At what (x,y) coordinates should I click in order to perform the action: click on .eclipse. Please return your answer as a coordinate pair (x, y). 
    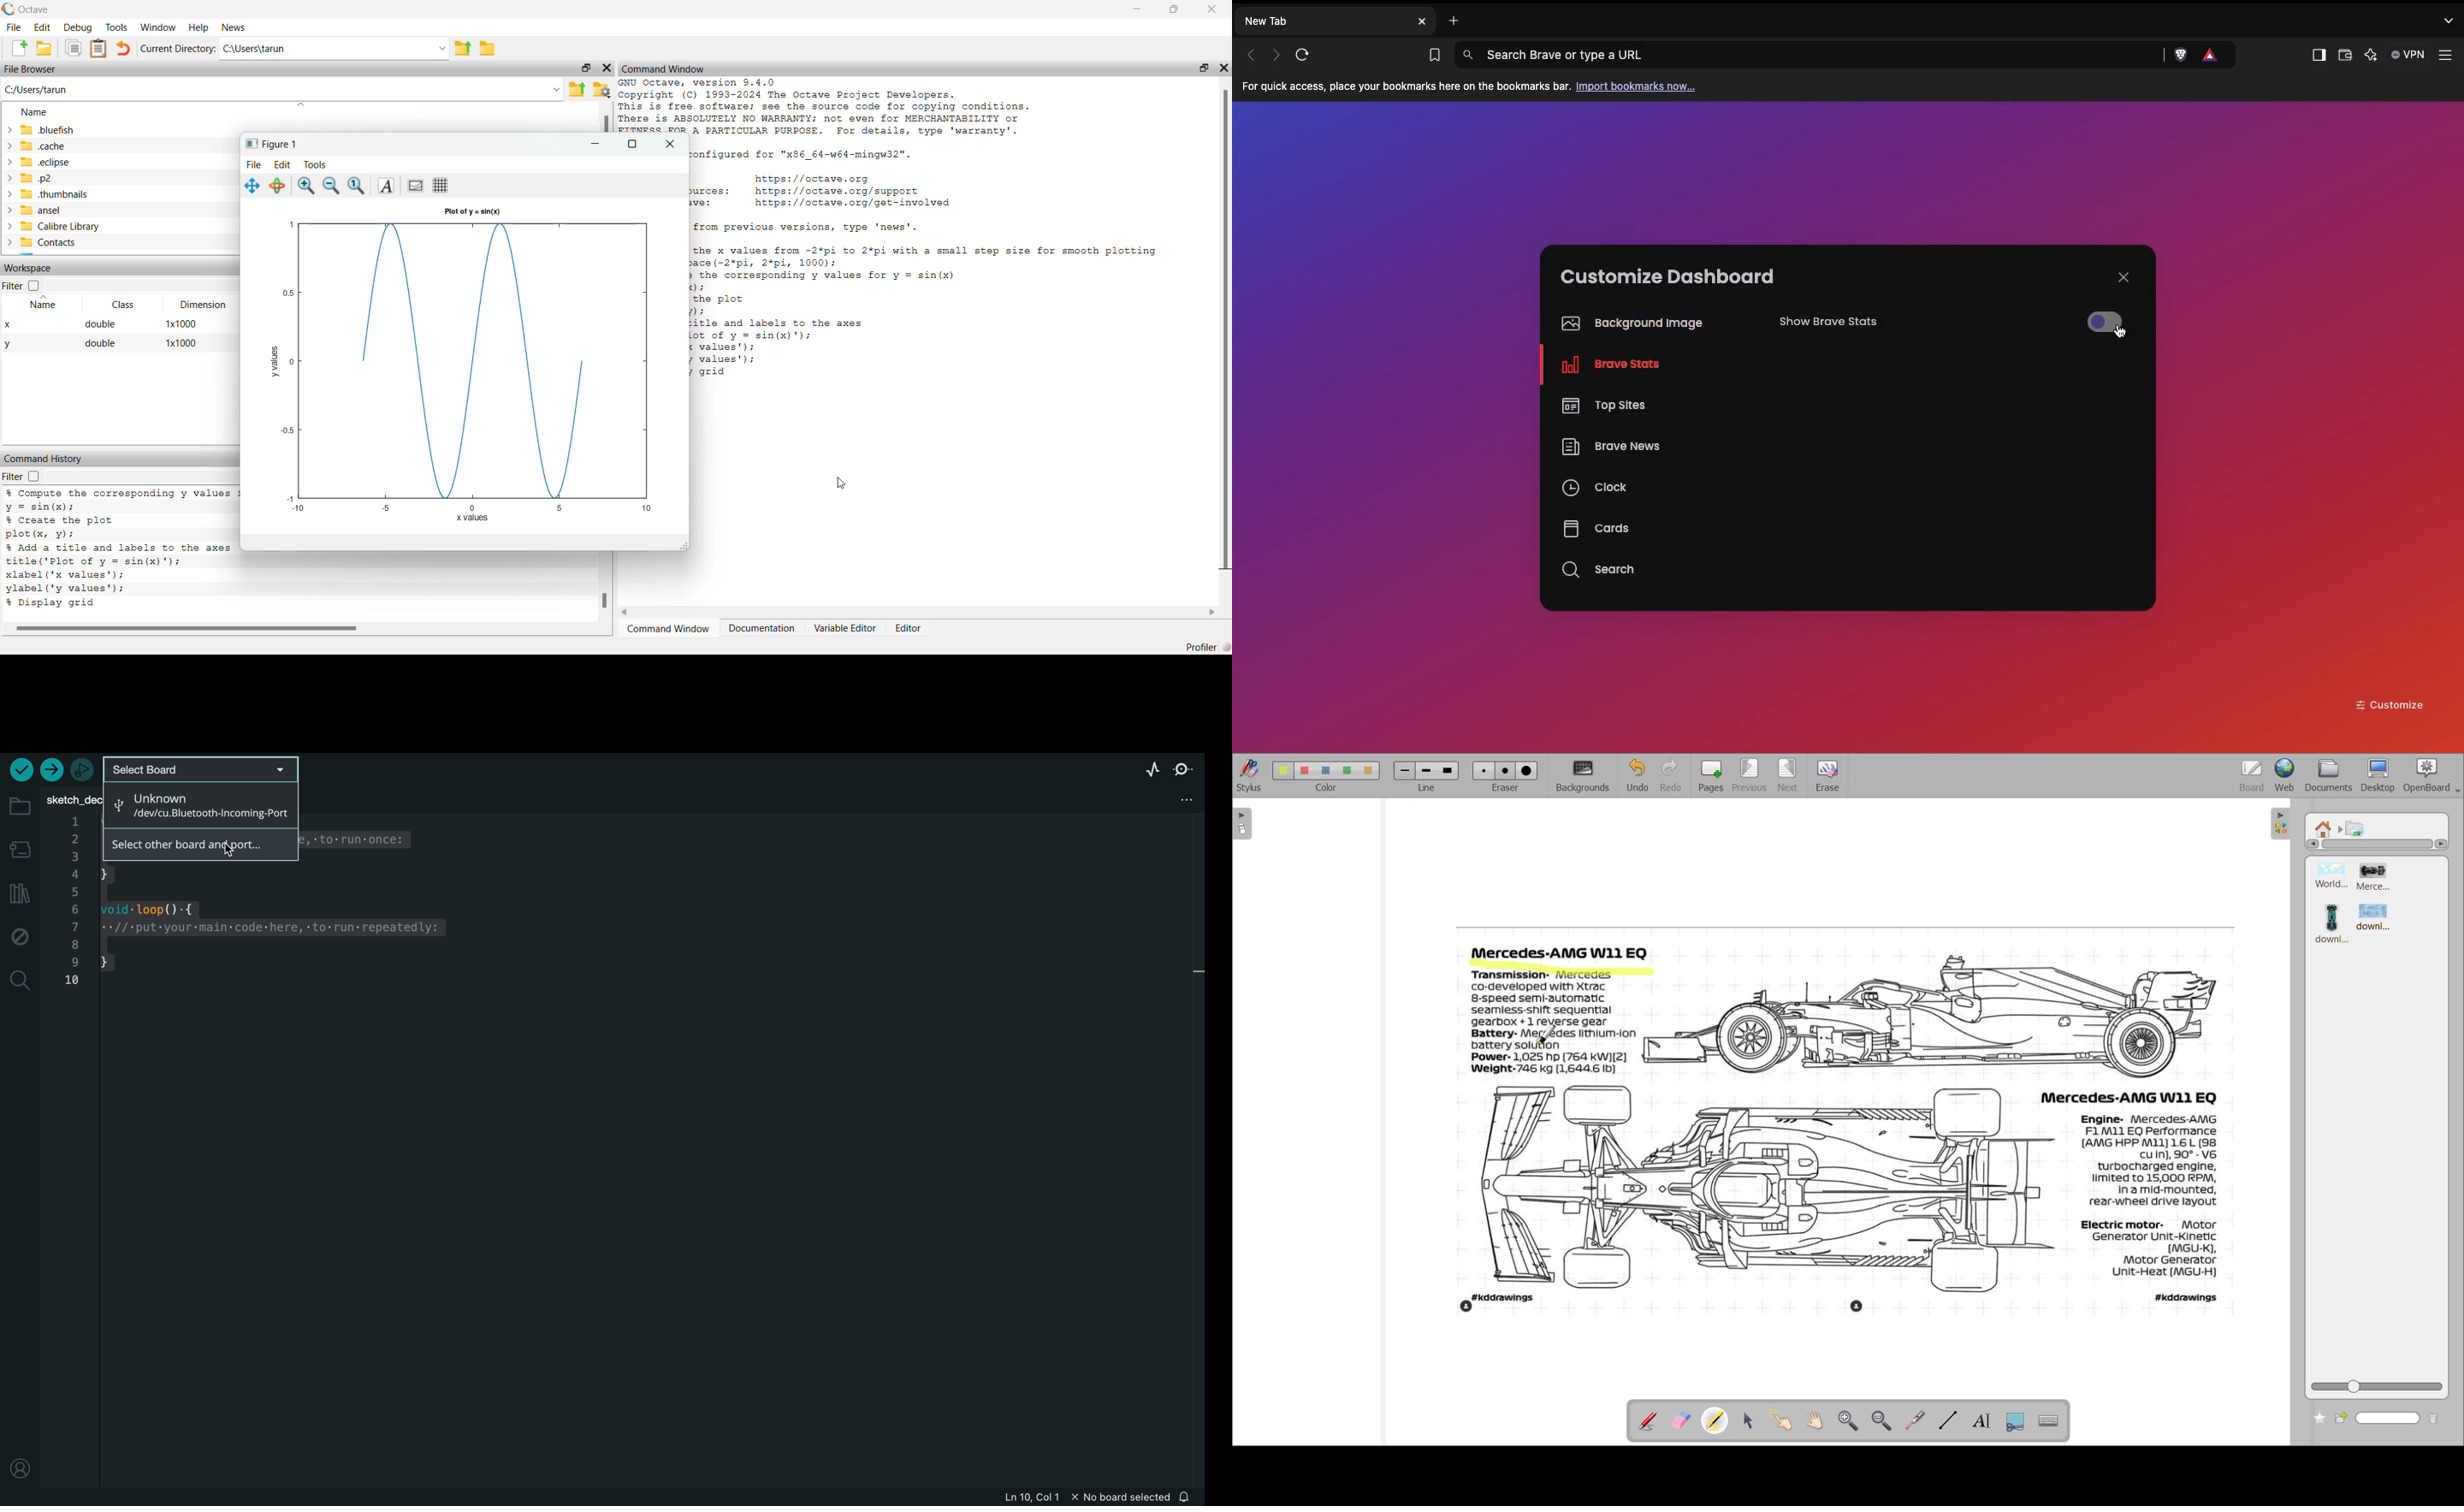
    Looking at the image, I should click on (41, 162).